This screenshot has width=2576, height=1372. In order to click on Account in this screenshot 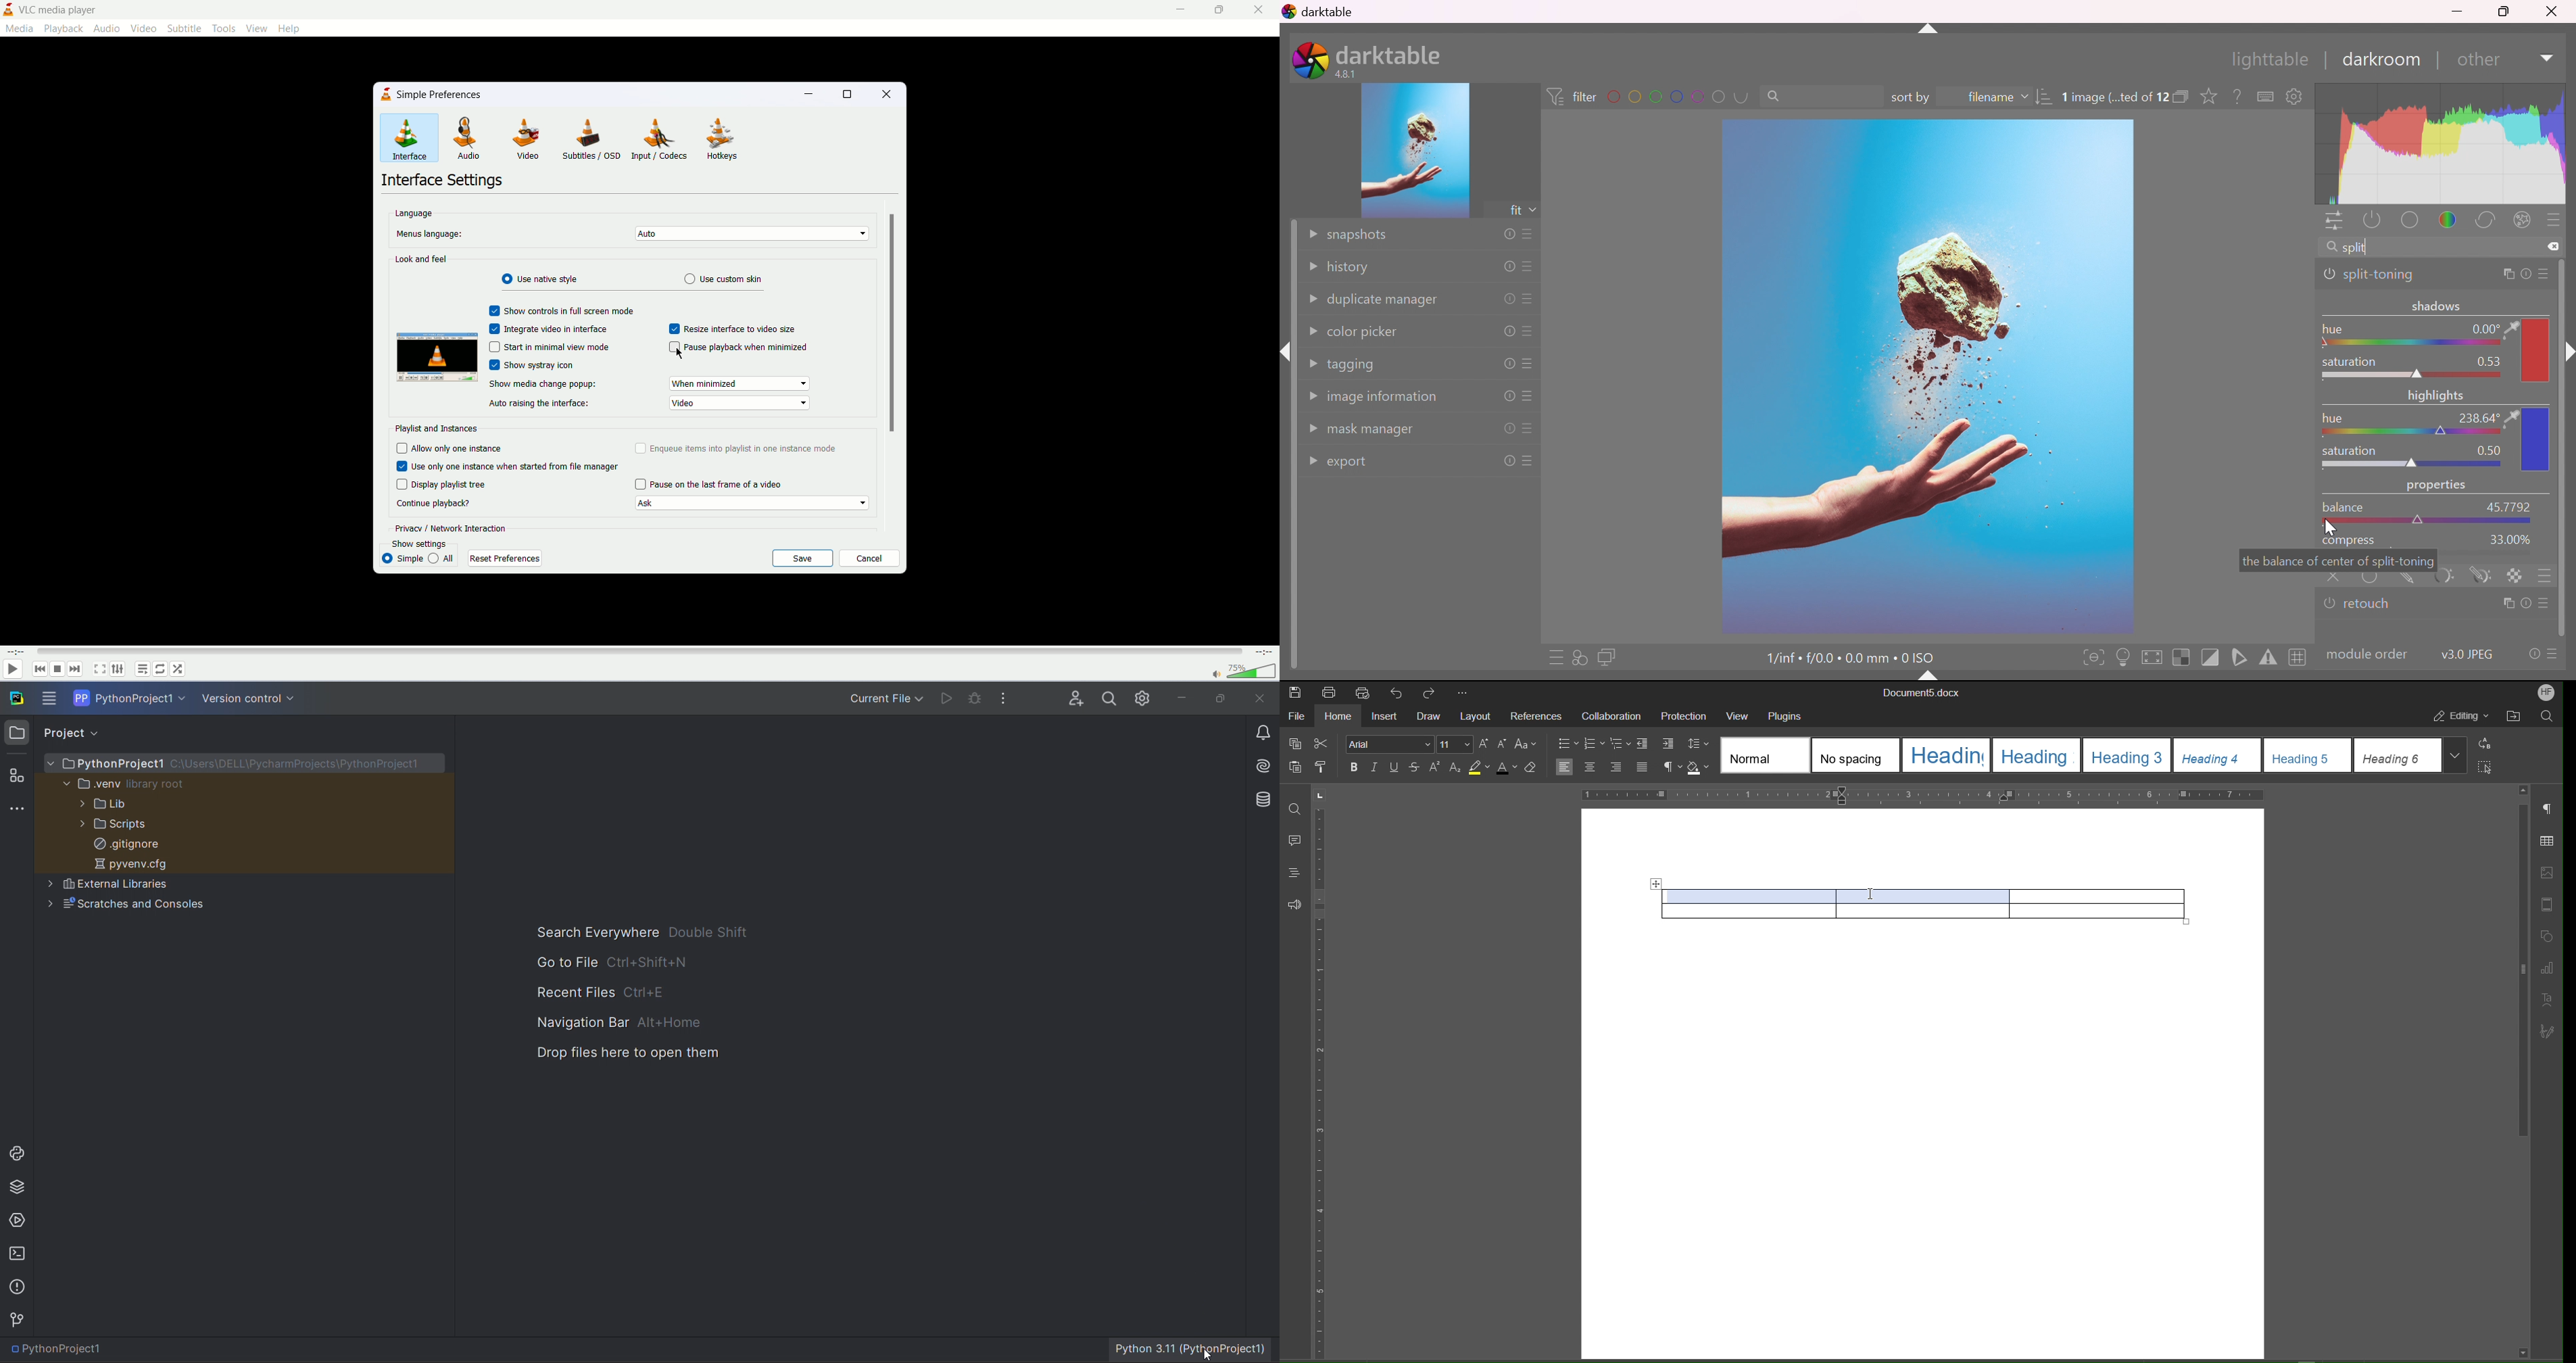, I will do `click(2545, 693)`.